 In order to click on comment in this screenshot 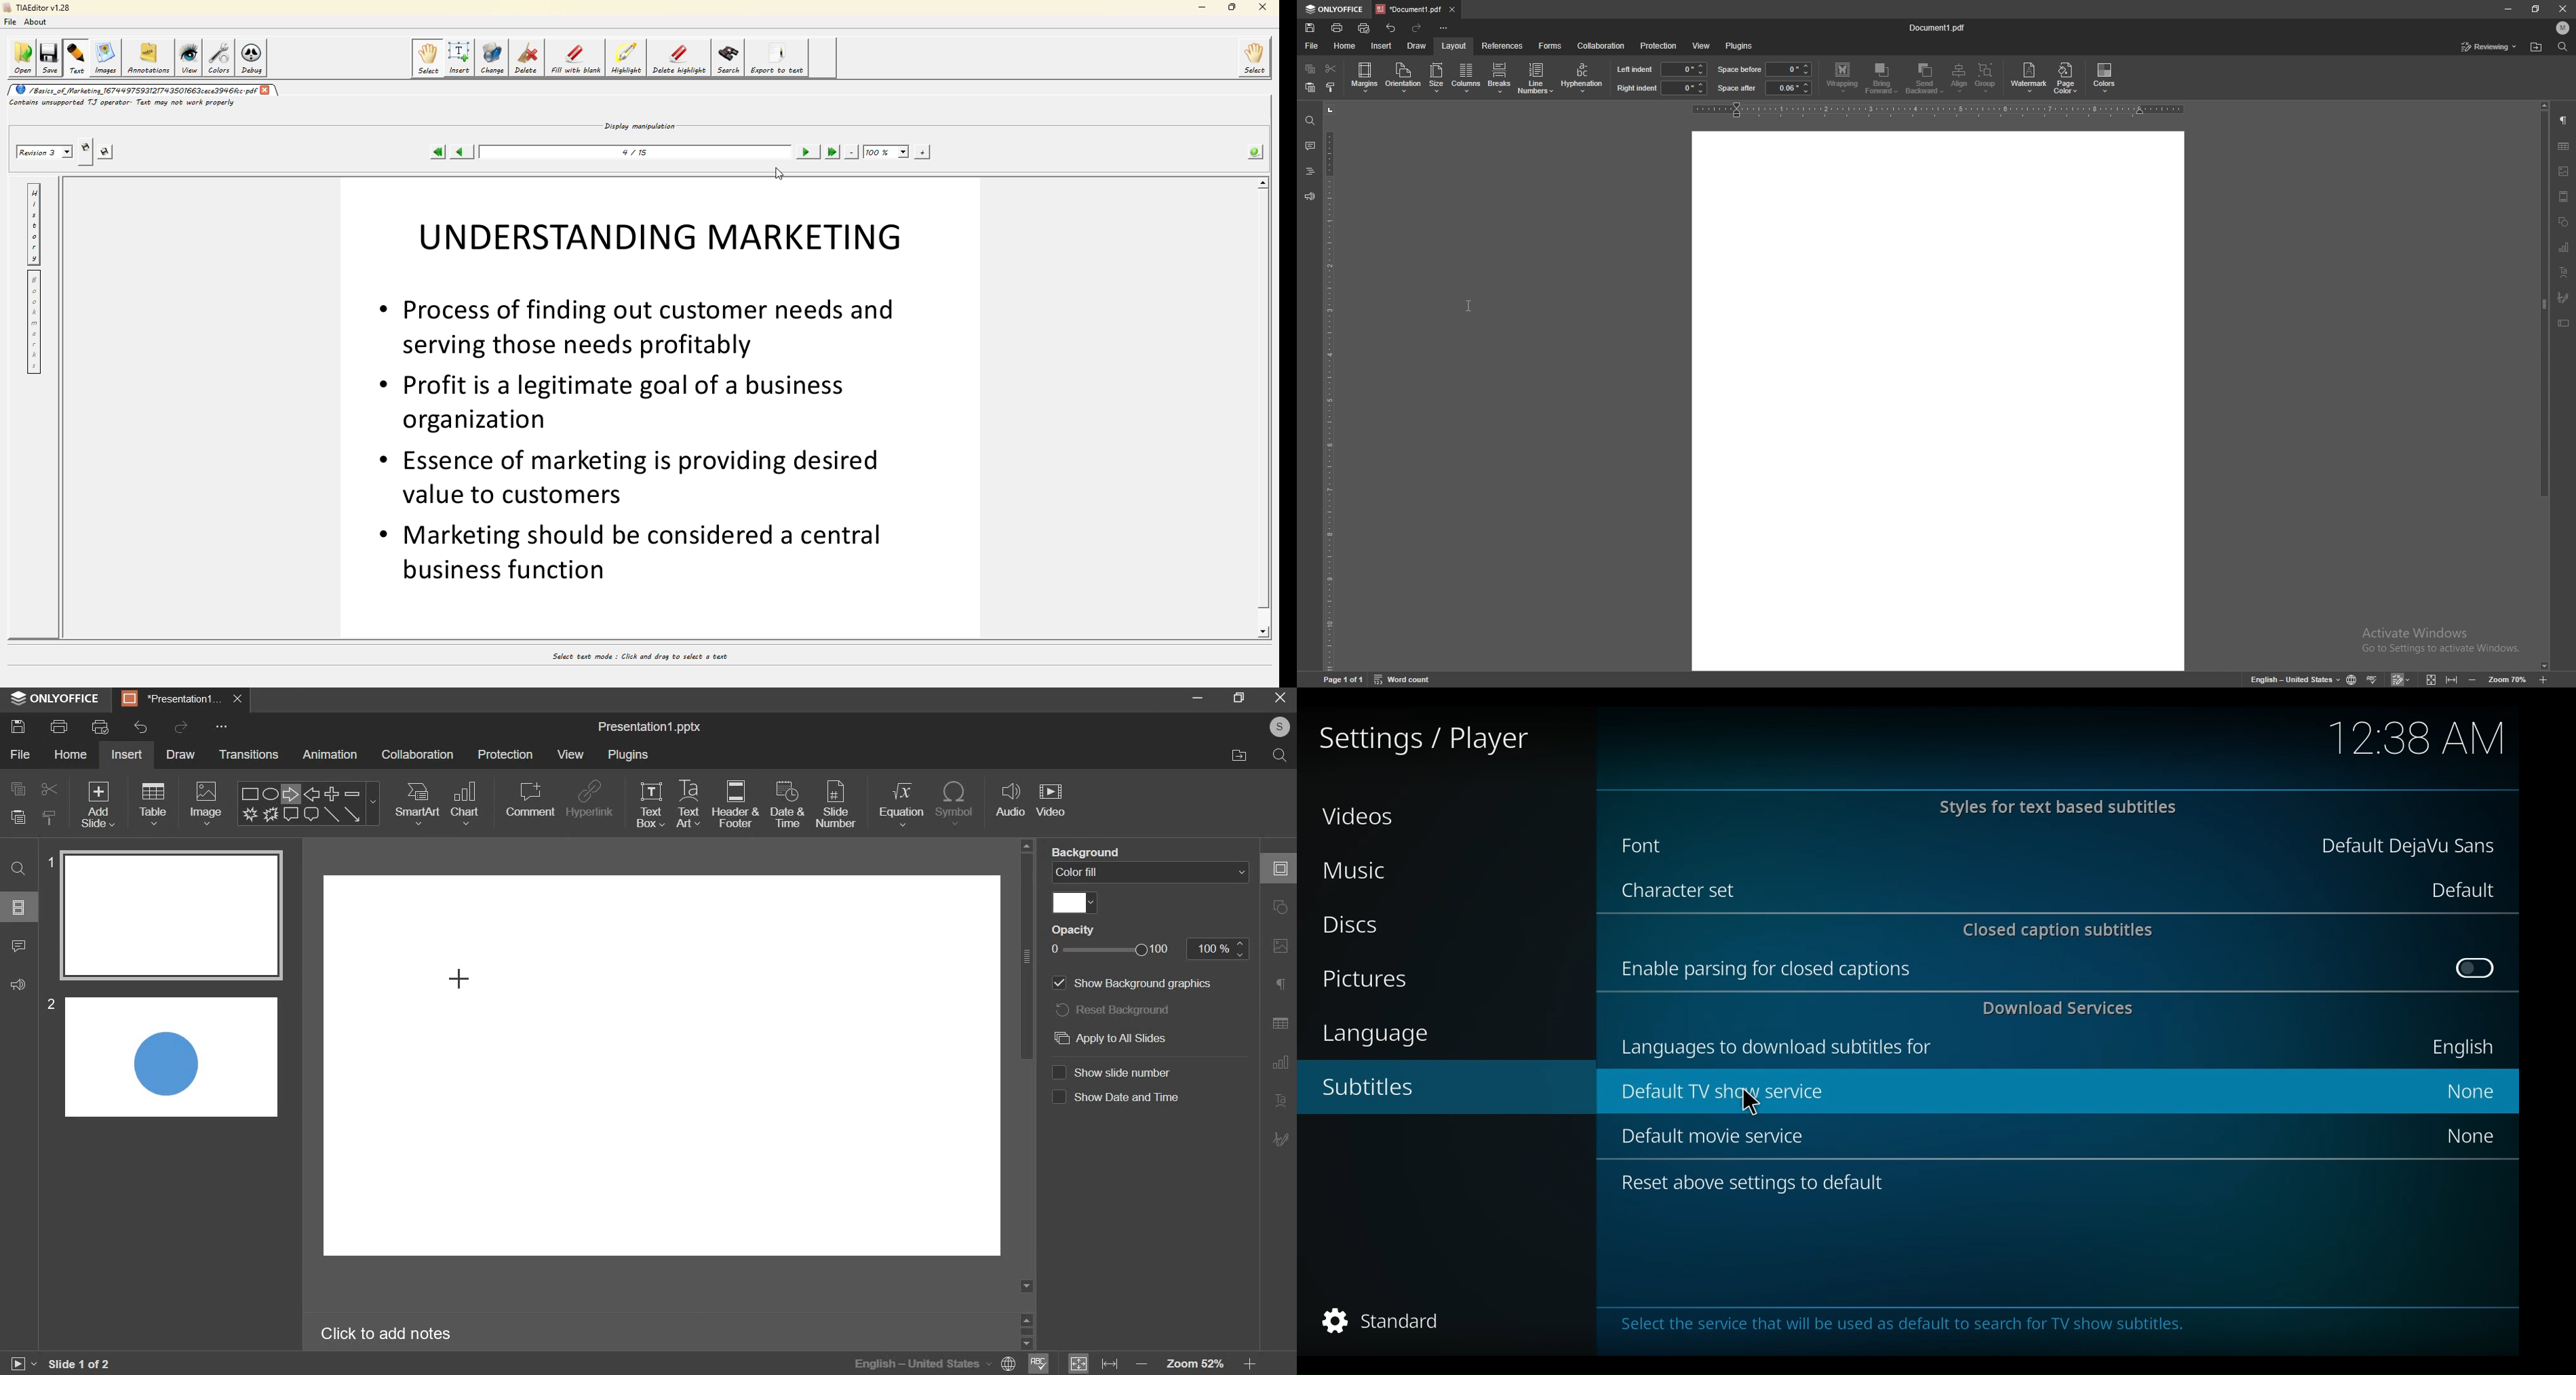, I will do `click(531, 799)`.